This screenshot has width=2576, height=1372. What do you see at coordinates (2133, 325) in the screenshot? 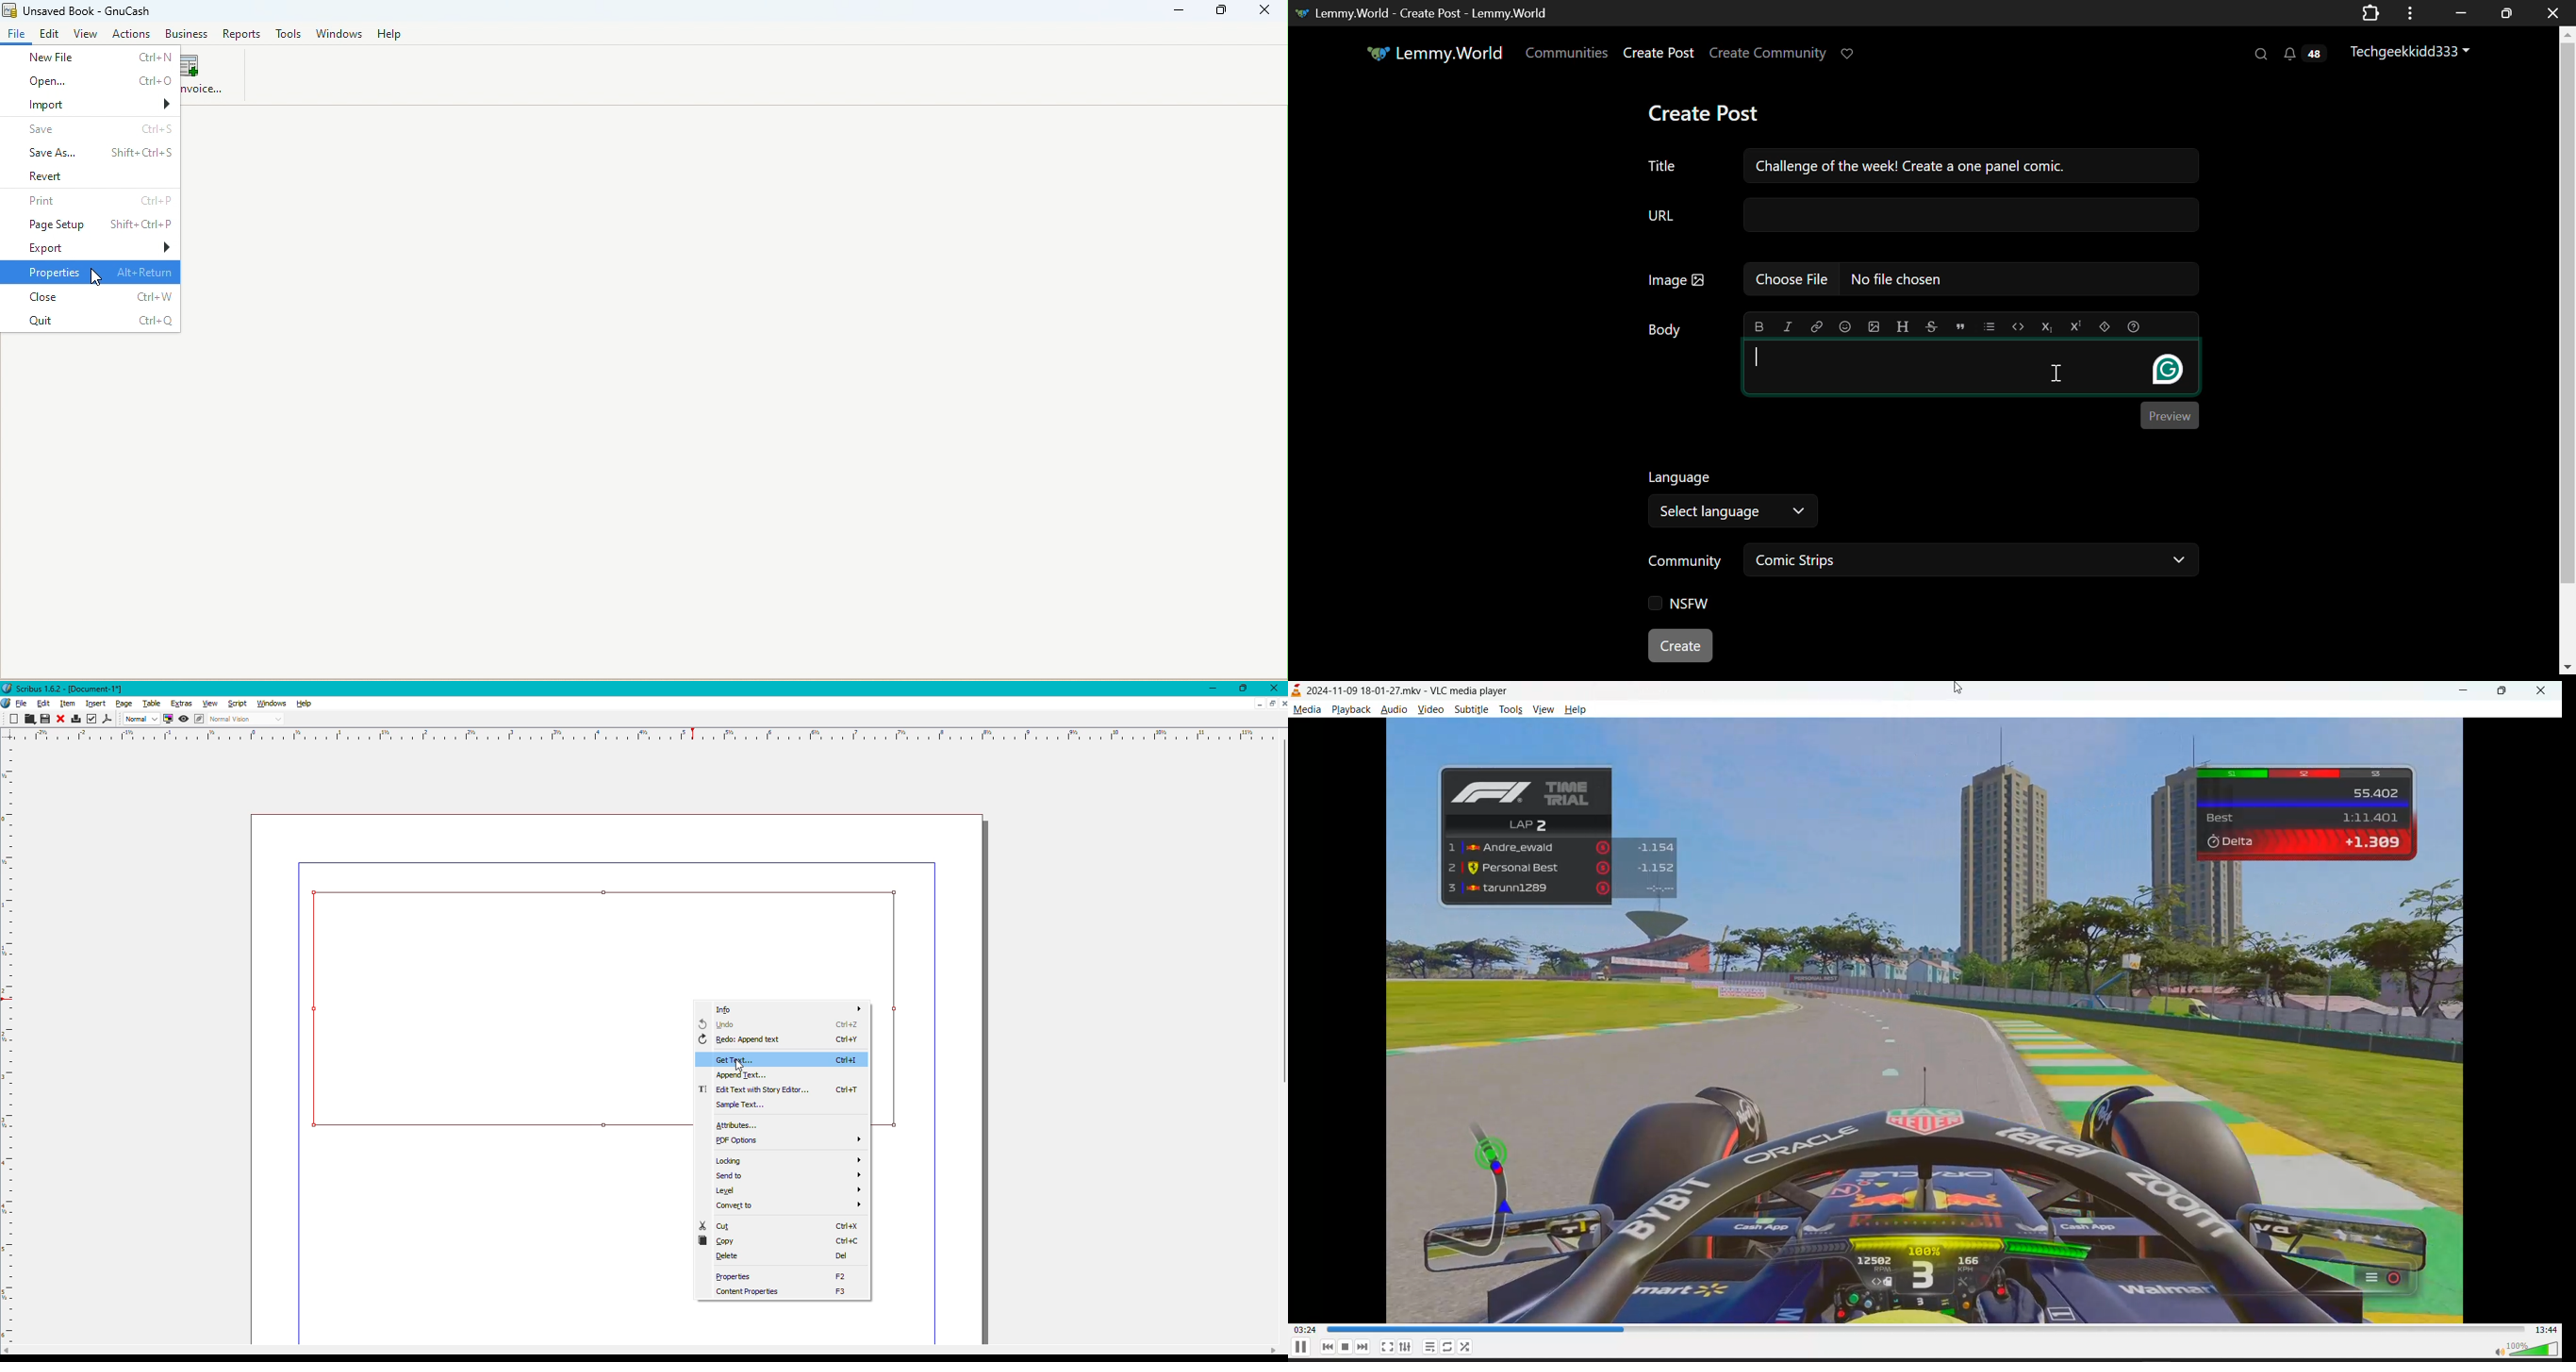
I see `Formatting Help` at bounding box center [2133, 325].